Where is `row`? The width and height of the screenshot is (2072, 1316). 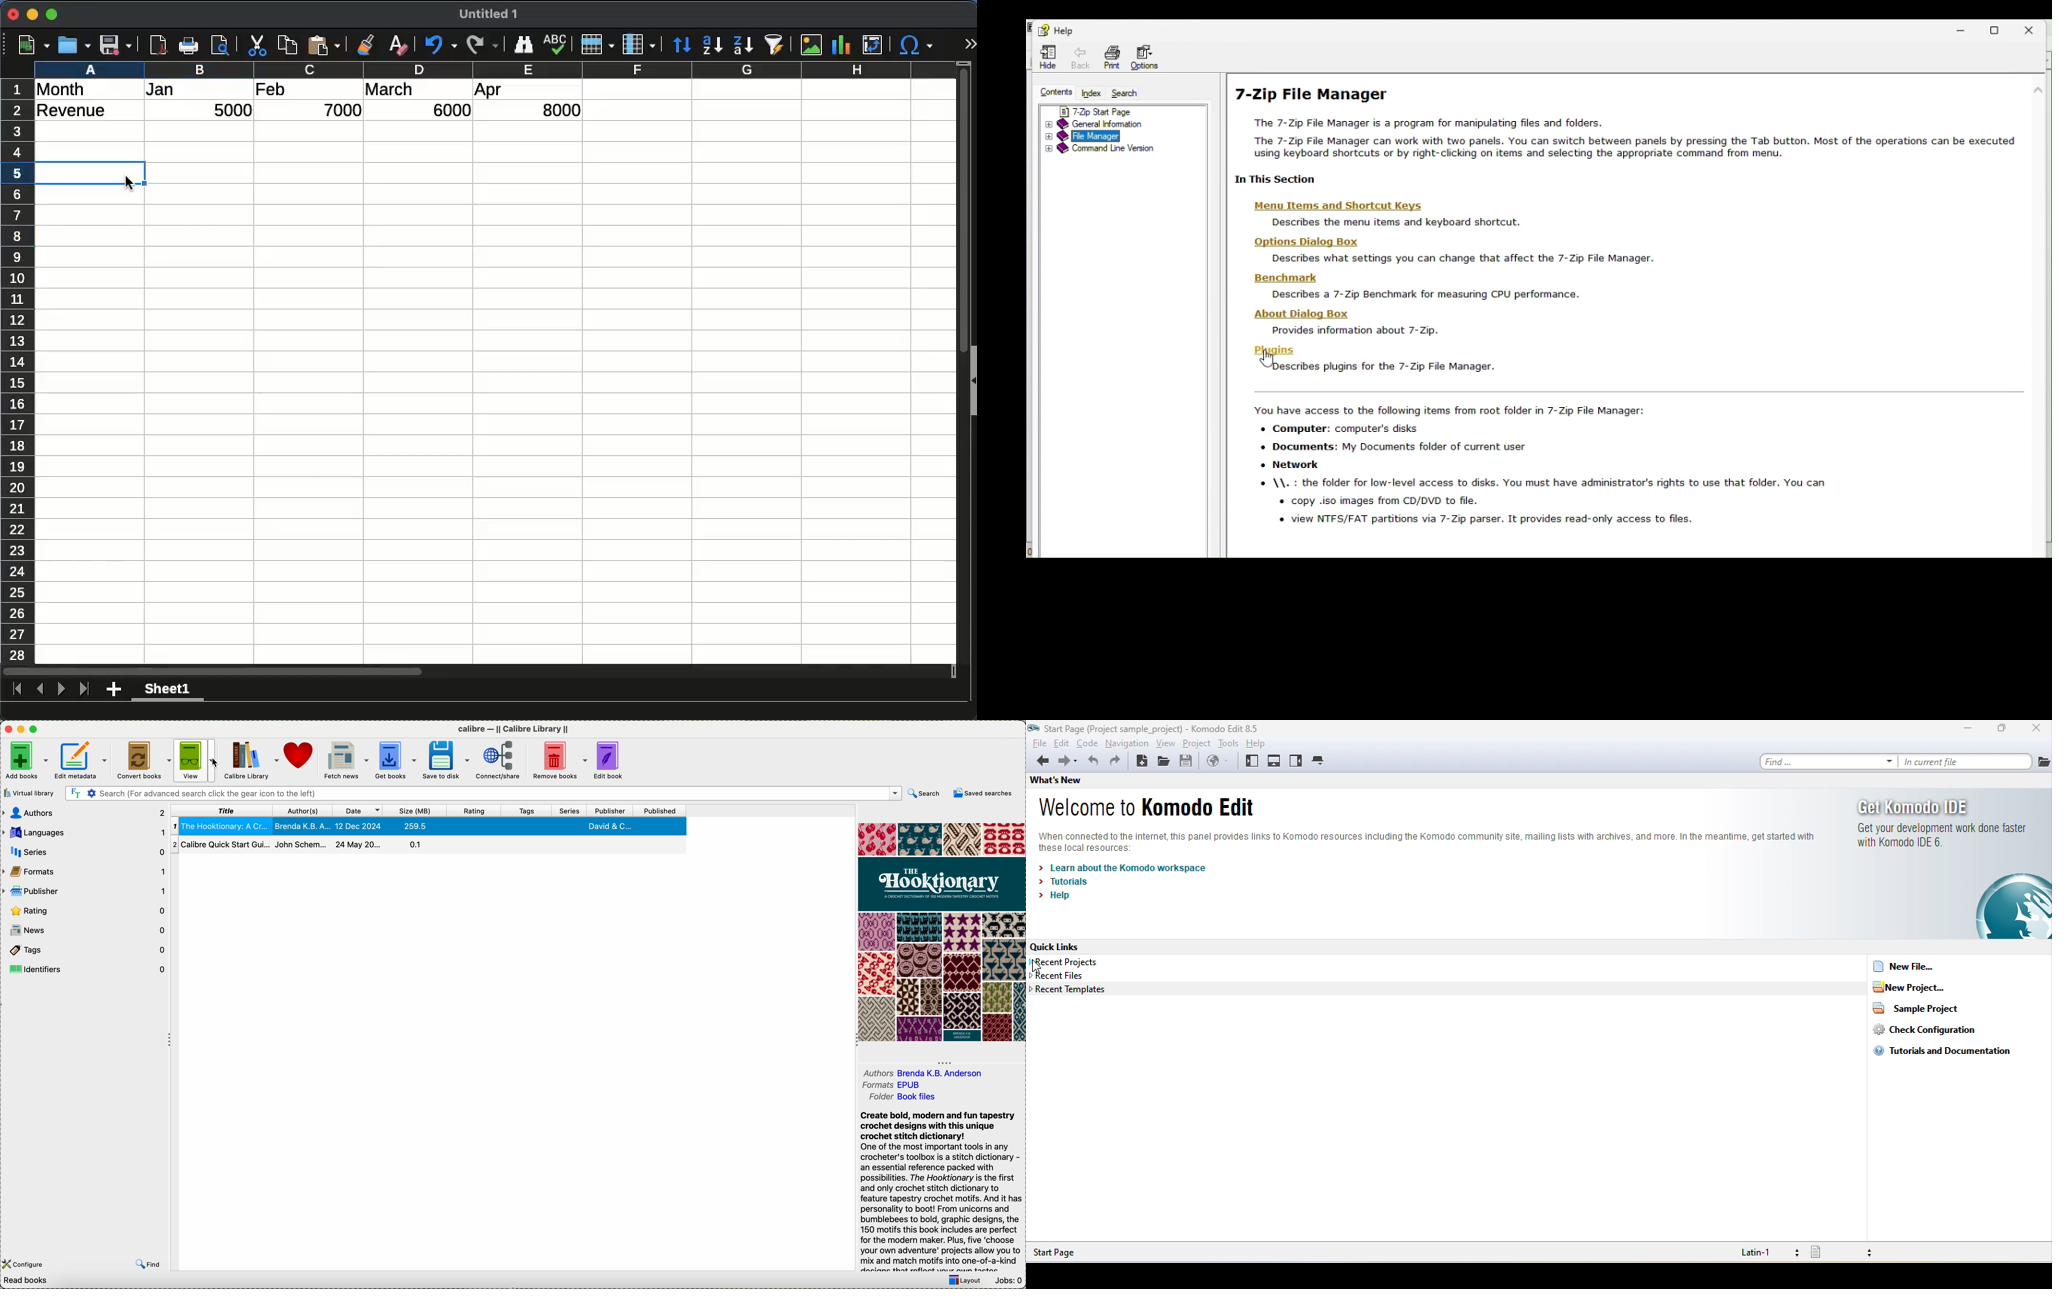 row is located at coordinates (596, 45).